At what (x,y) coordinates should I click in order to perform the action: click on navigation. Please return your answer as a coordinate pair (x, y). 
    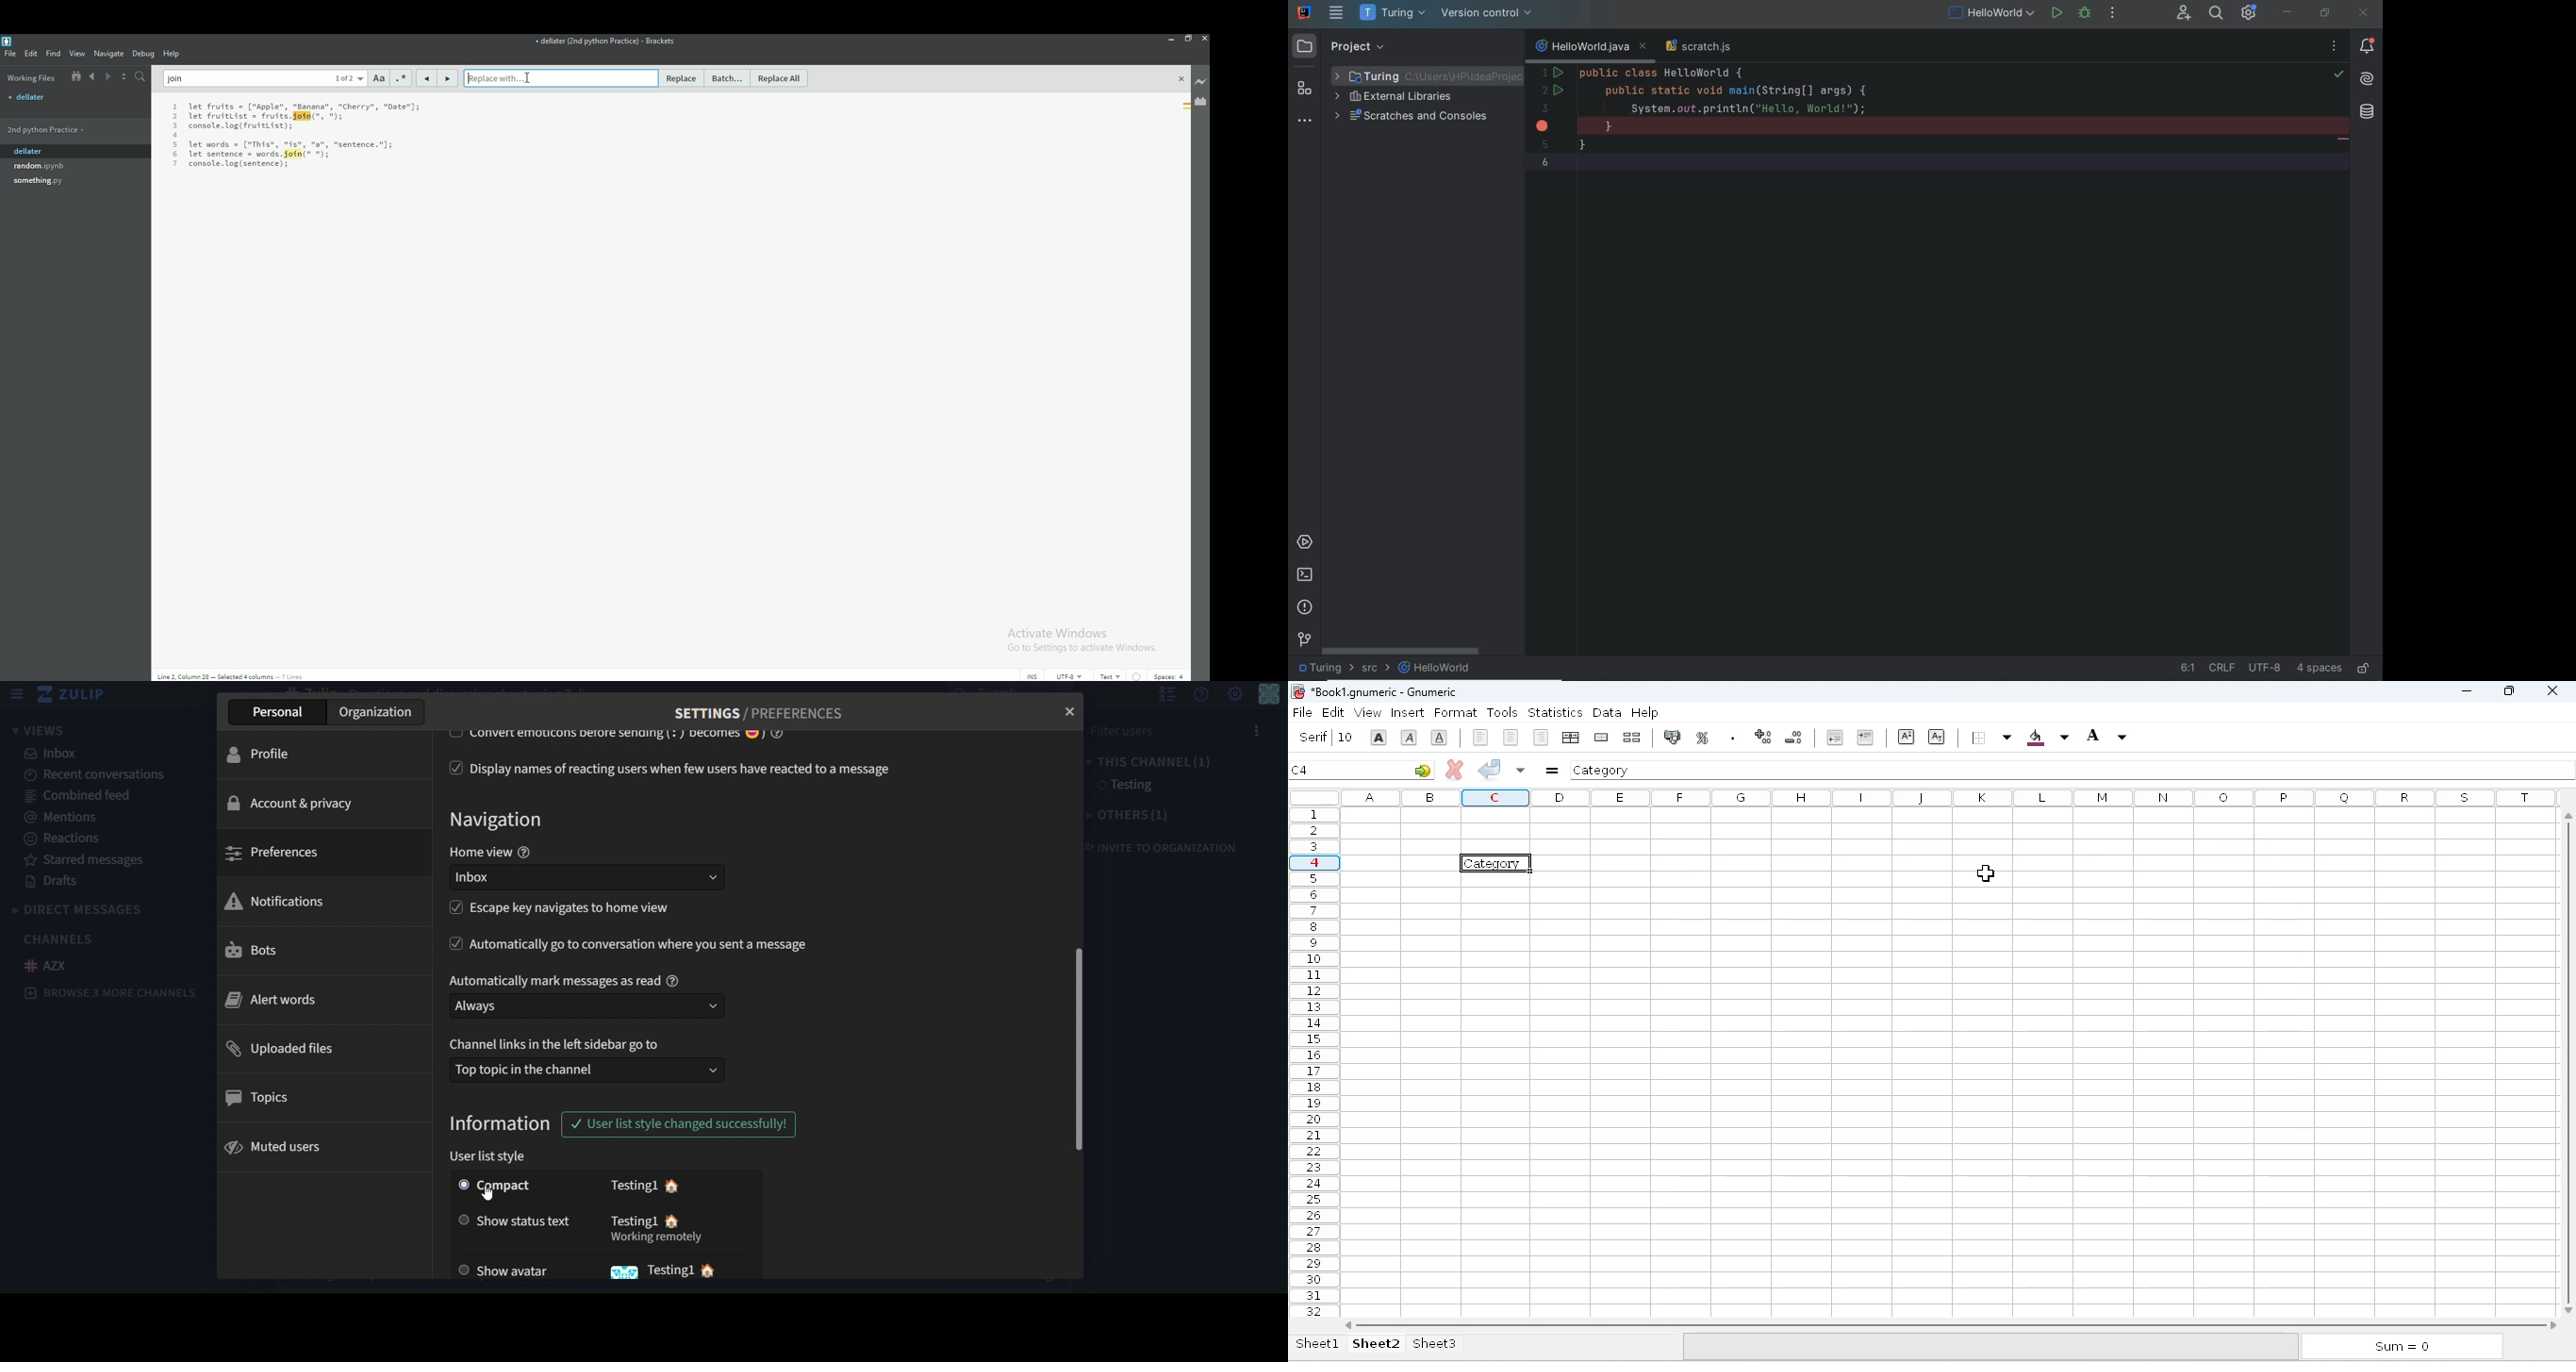
    Looking at the image, I should click on (500, 821).